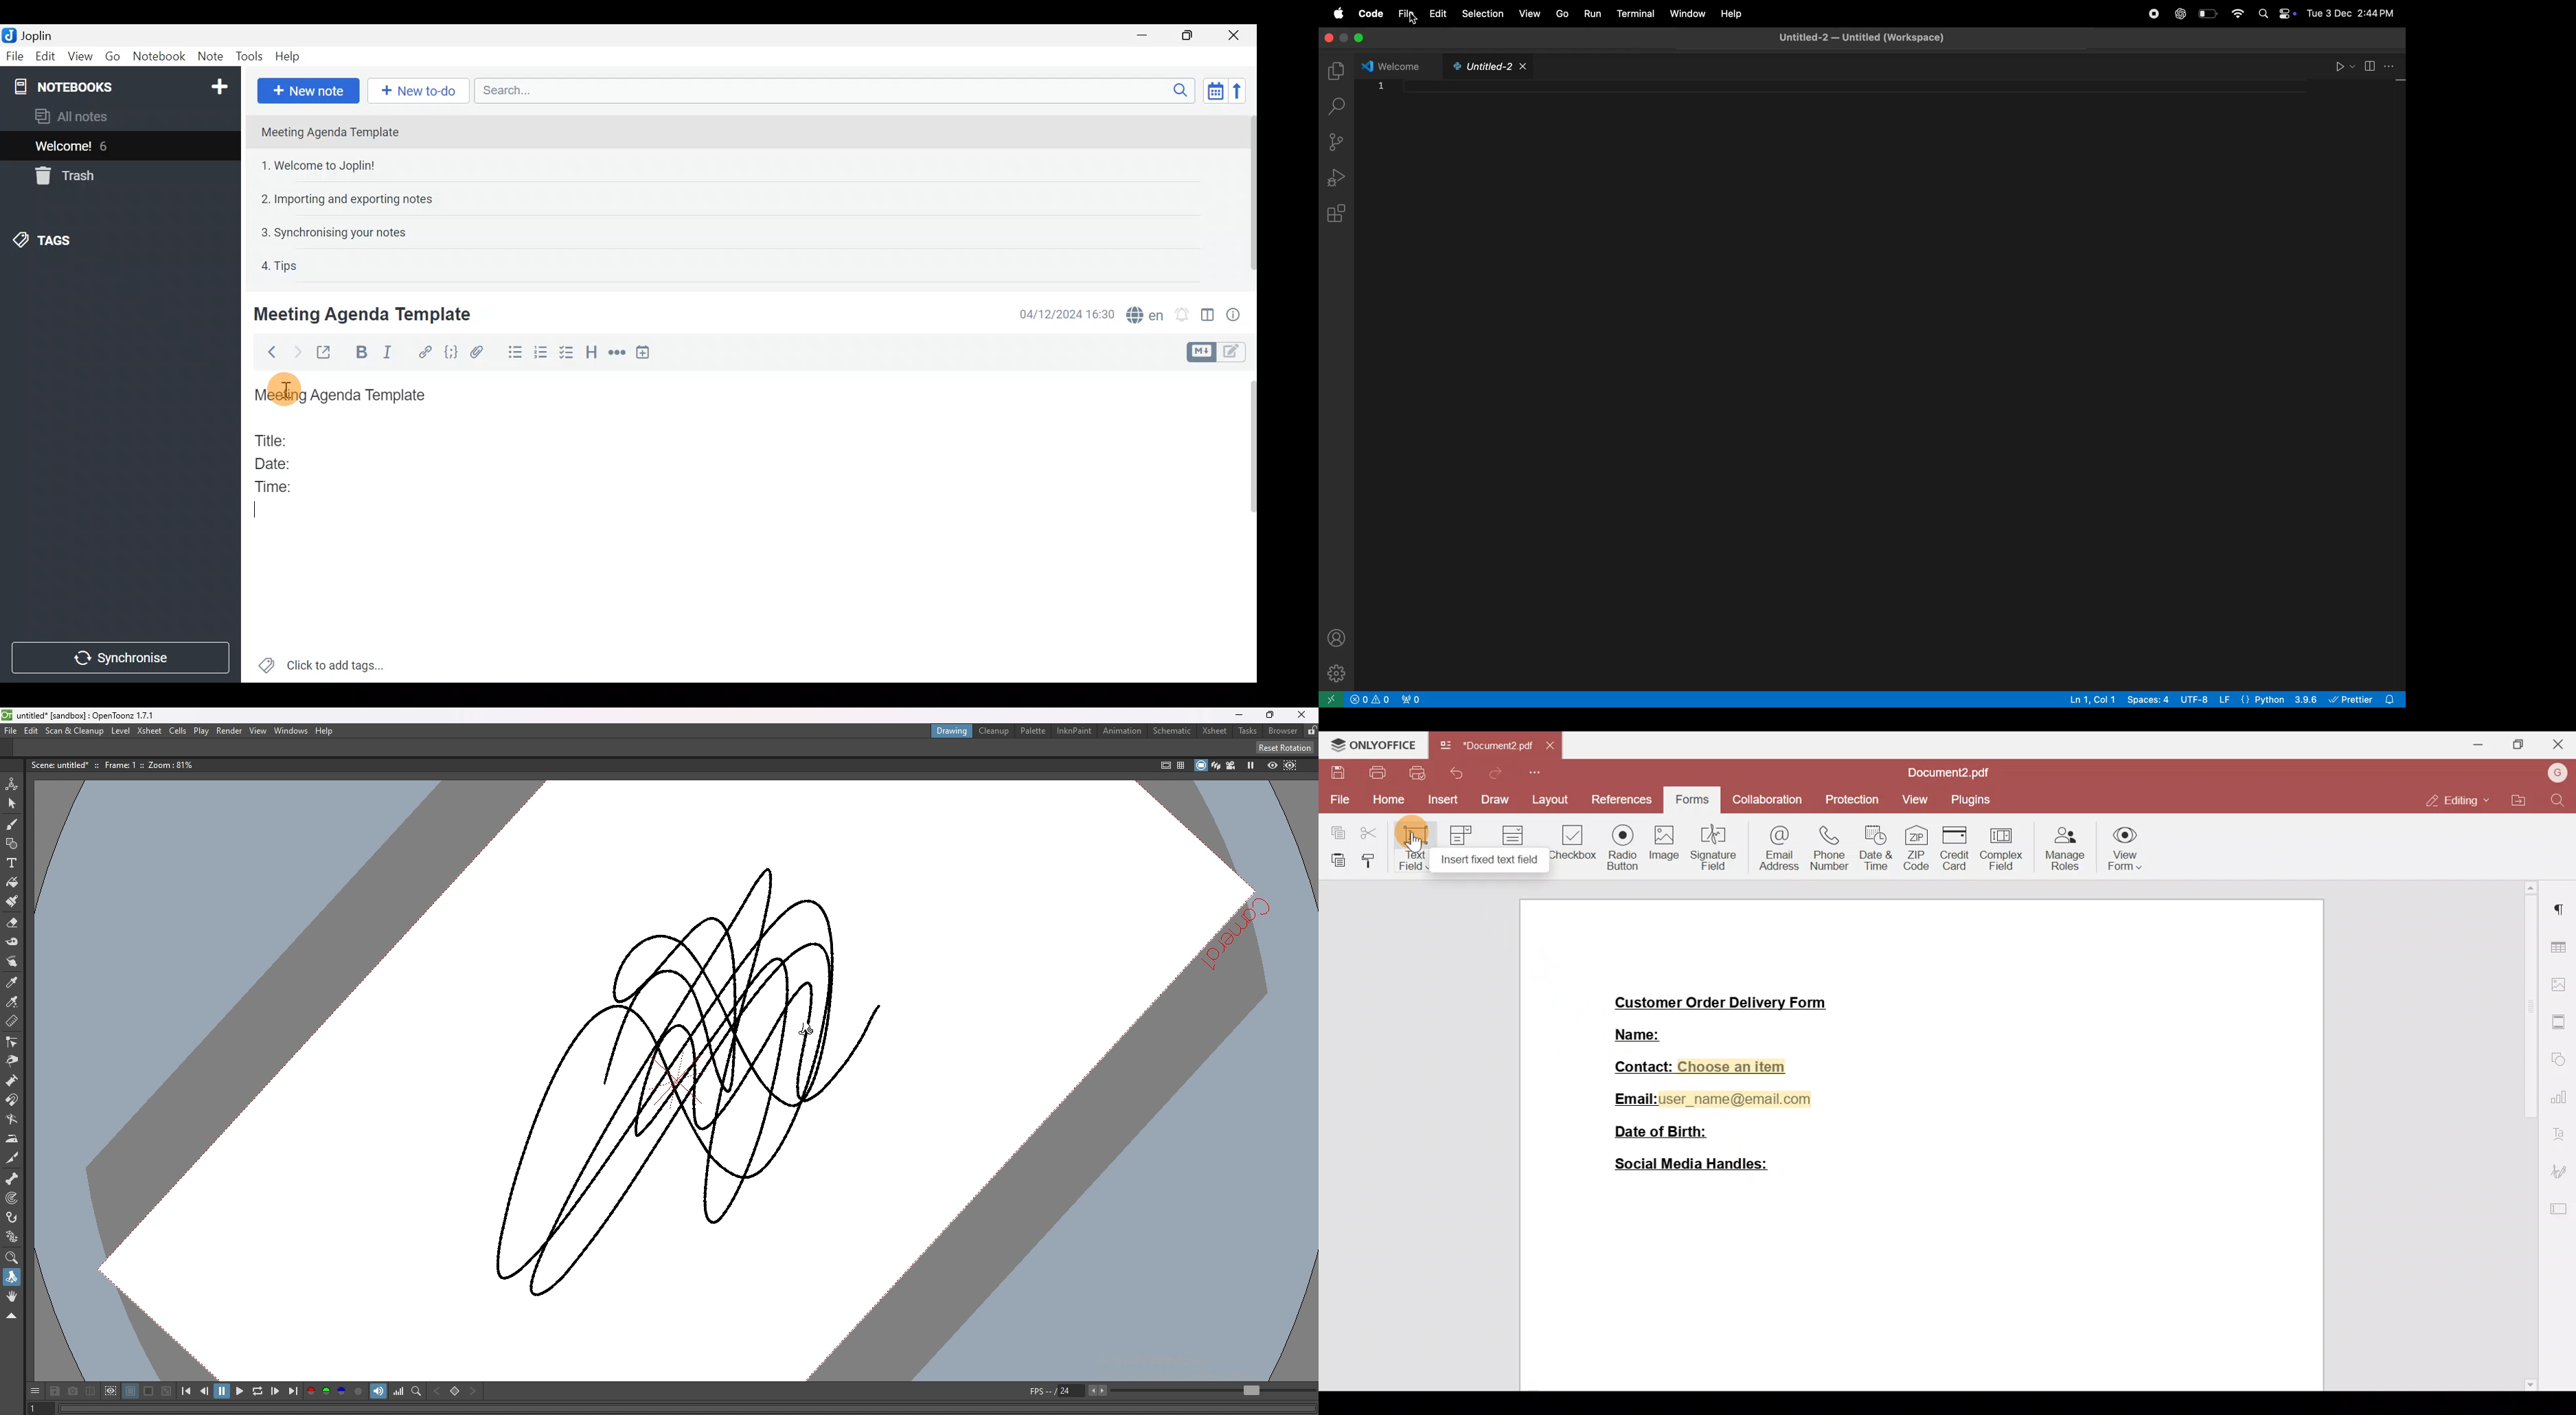  I want to click on shapes tool, so click(12, 844).